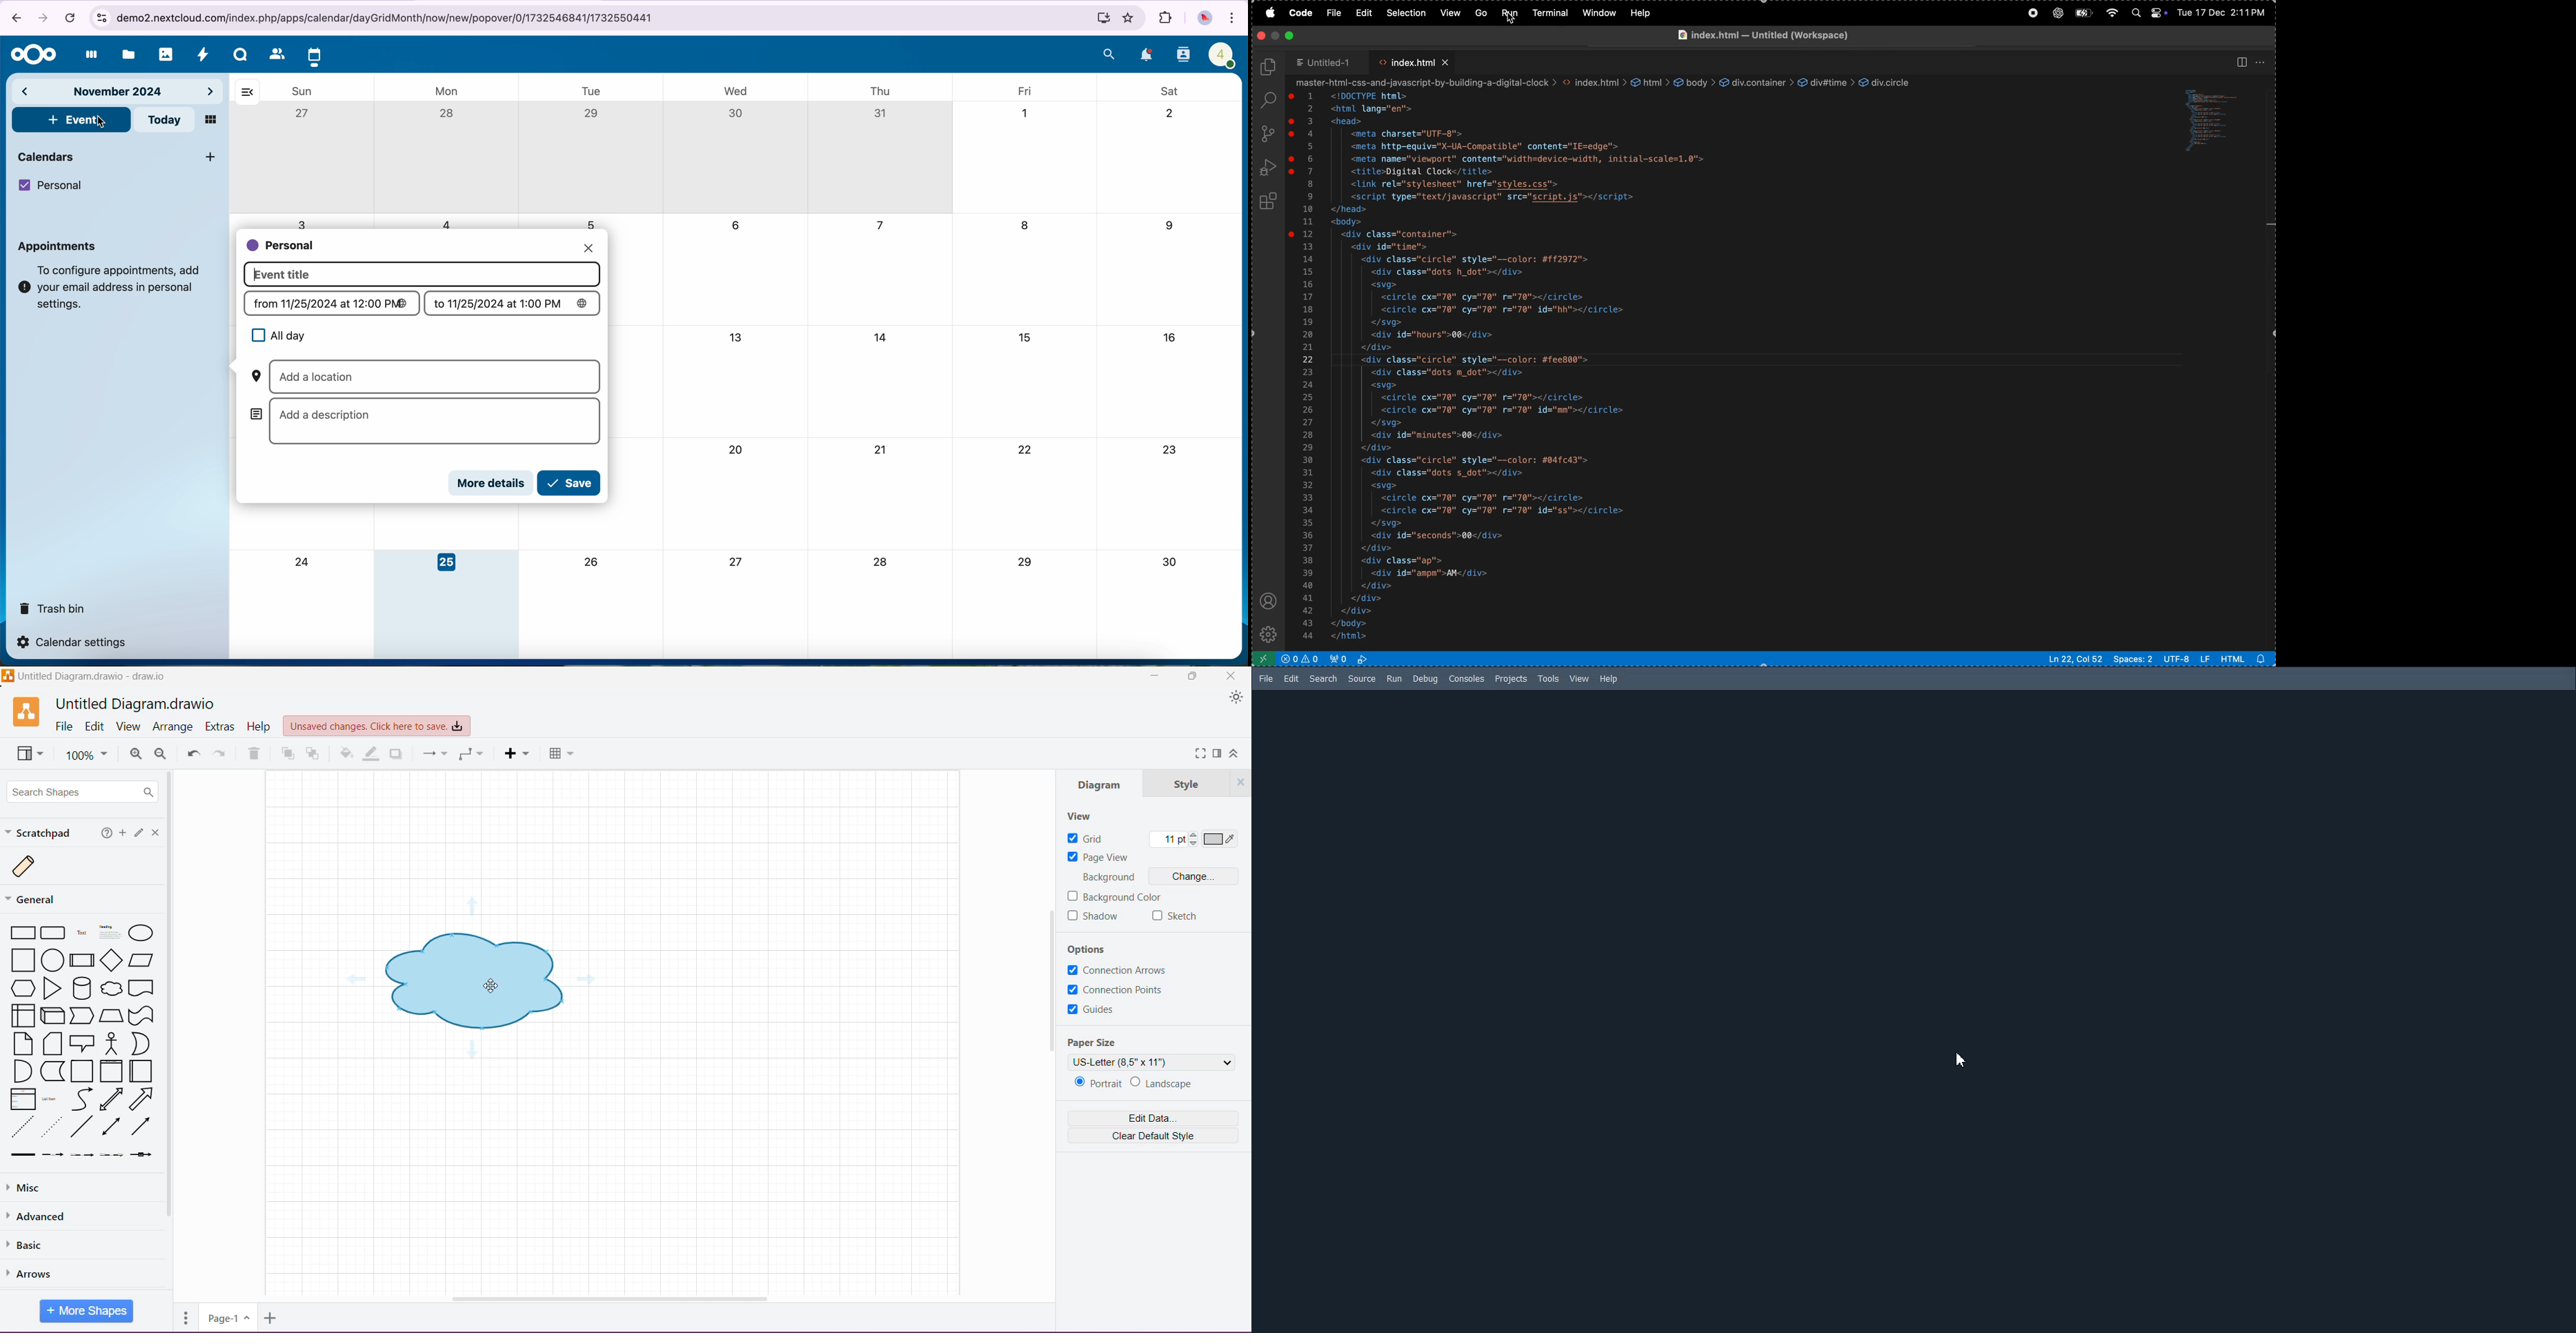 The image size is (2576, 1344). I want to click on 27, so click(304, 114).